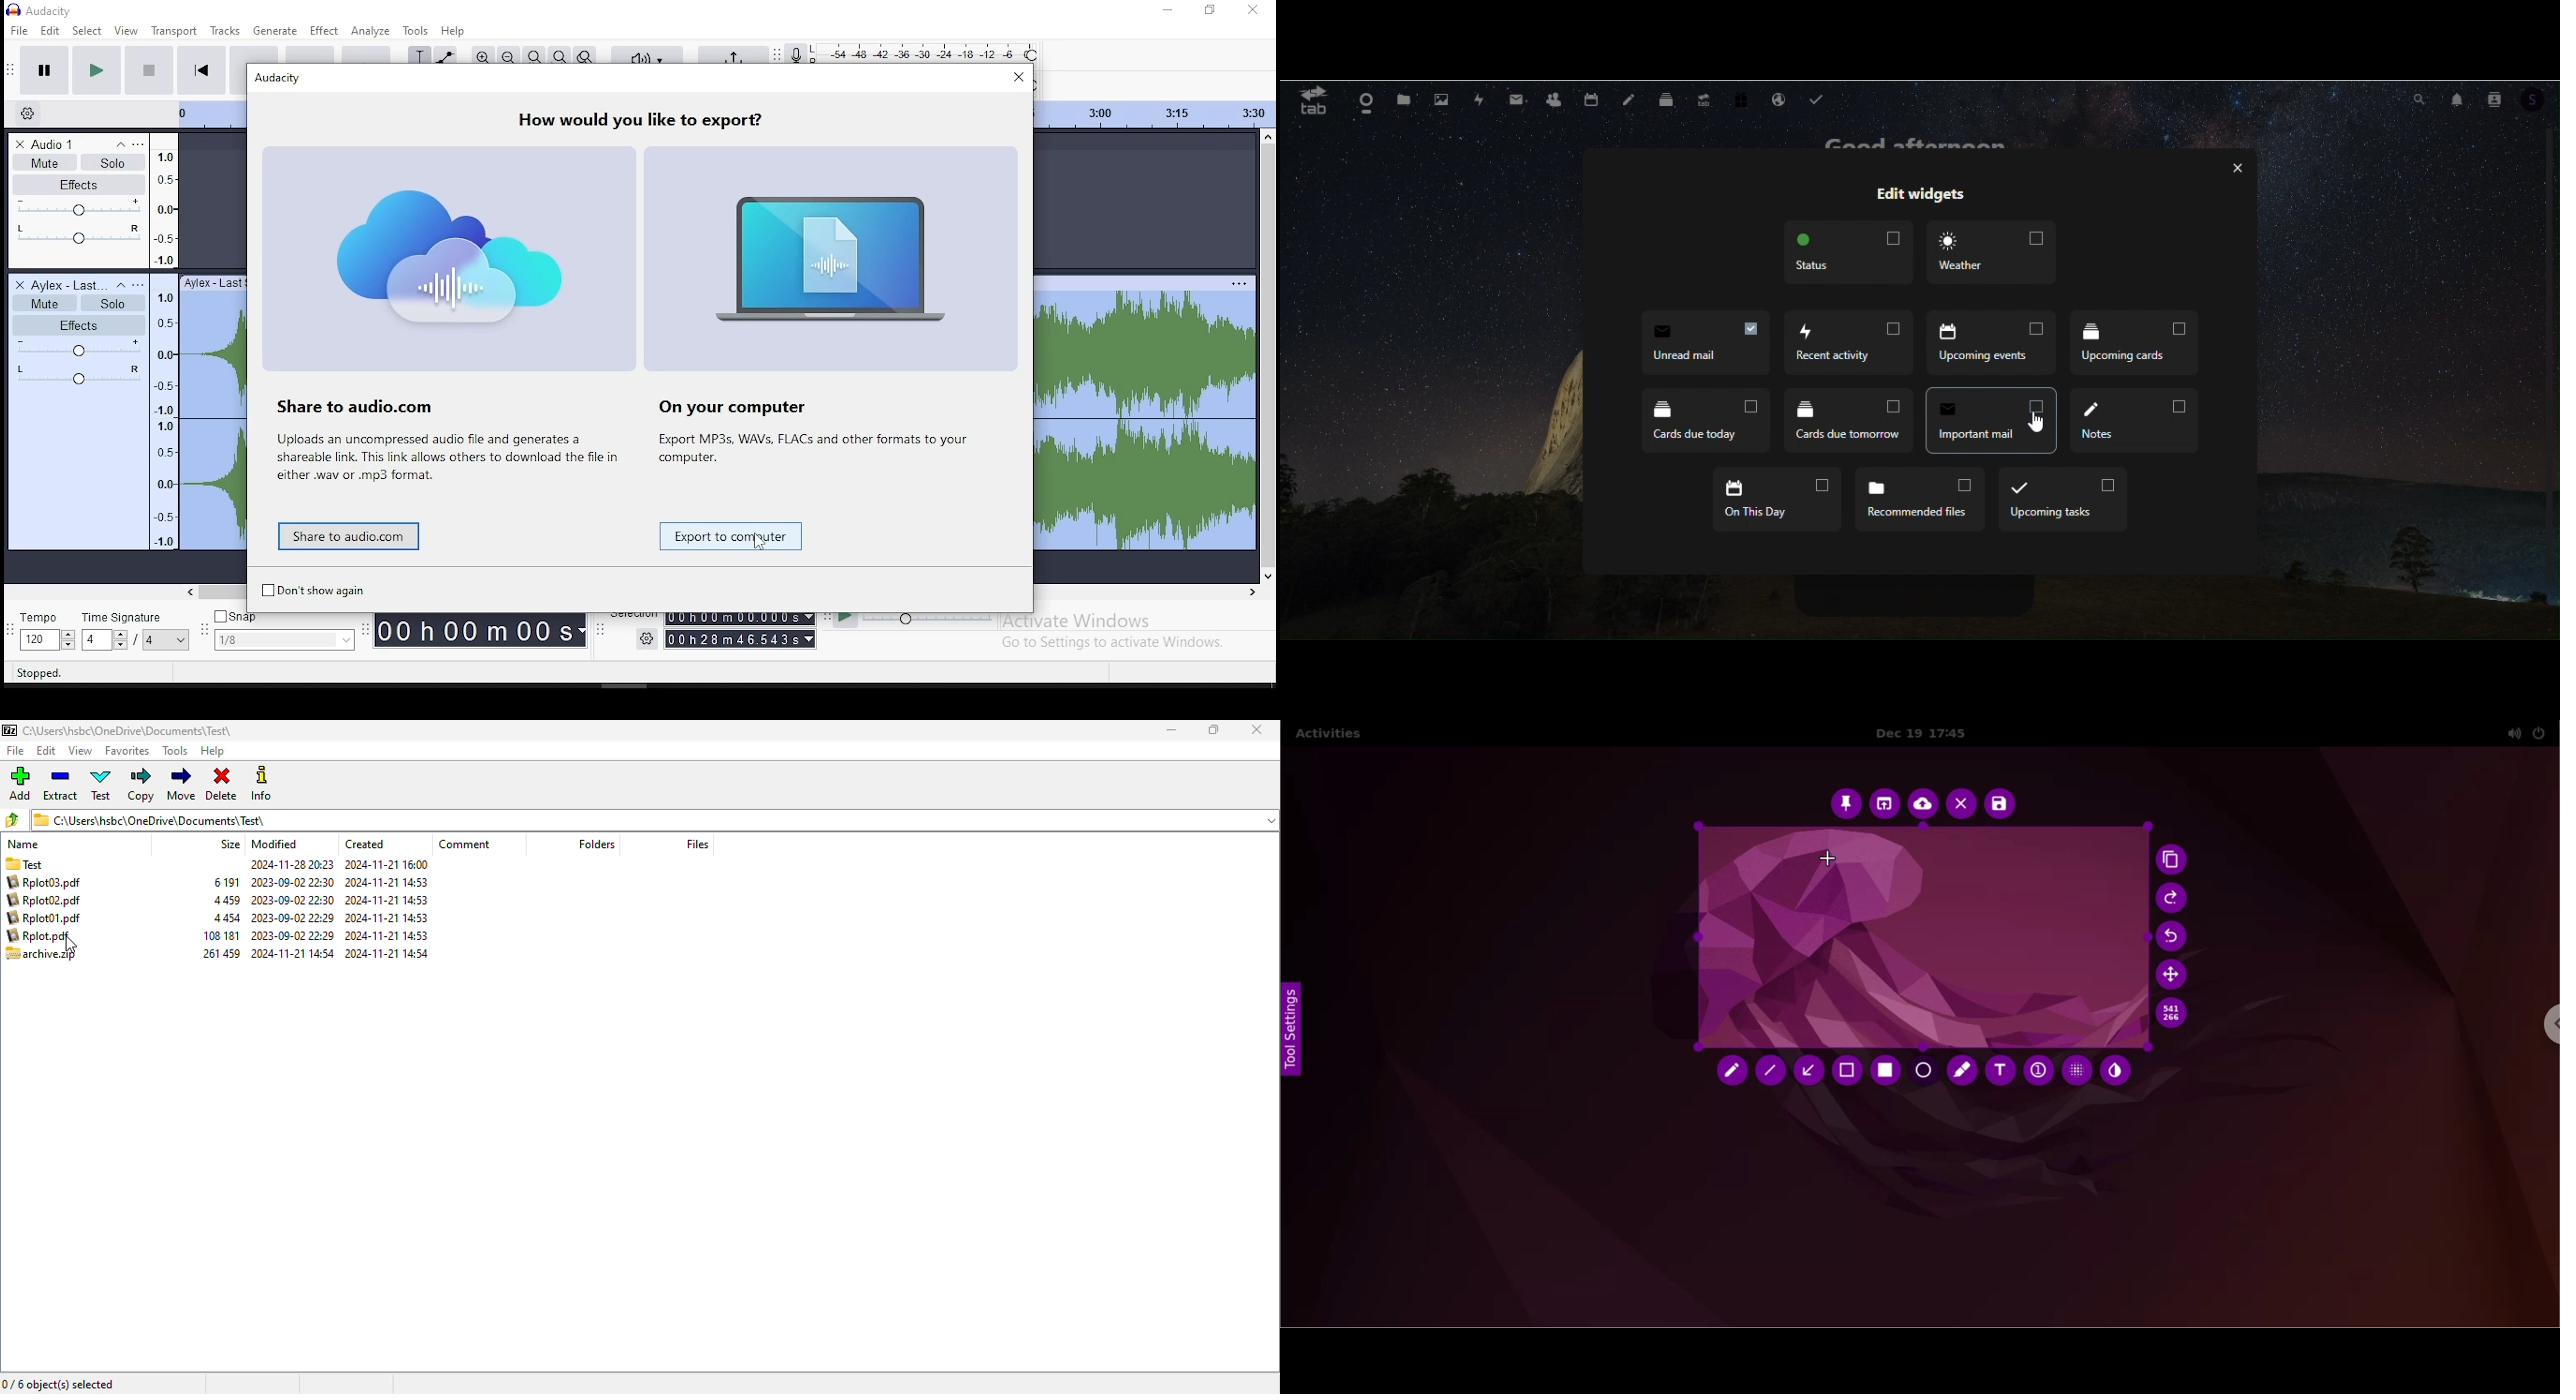  Describe the element at coordinates (1367, 101) in the screenshot. I see `dashboard` at that location.